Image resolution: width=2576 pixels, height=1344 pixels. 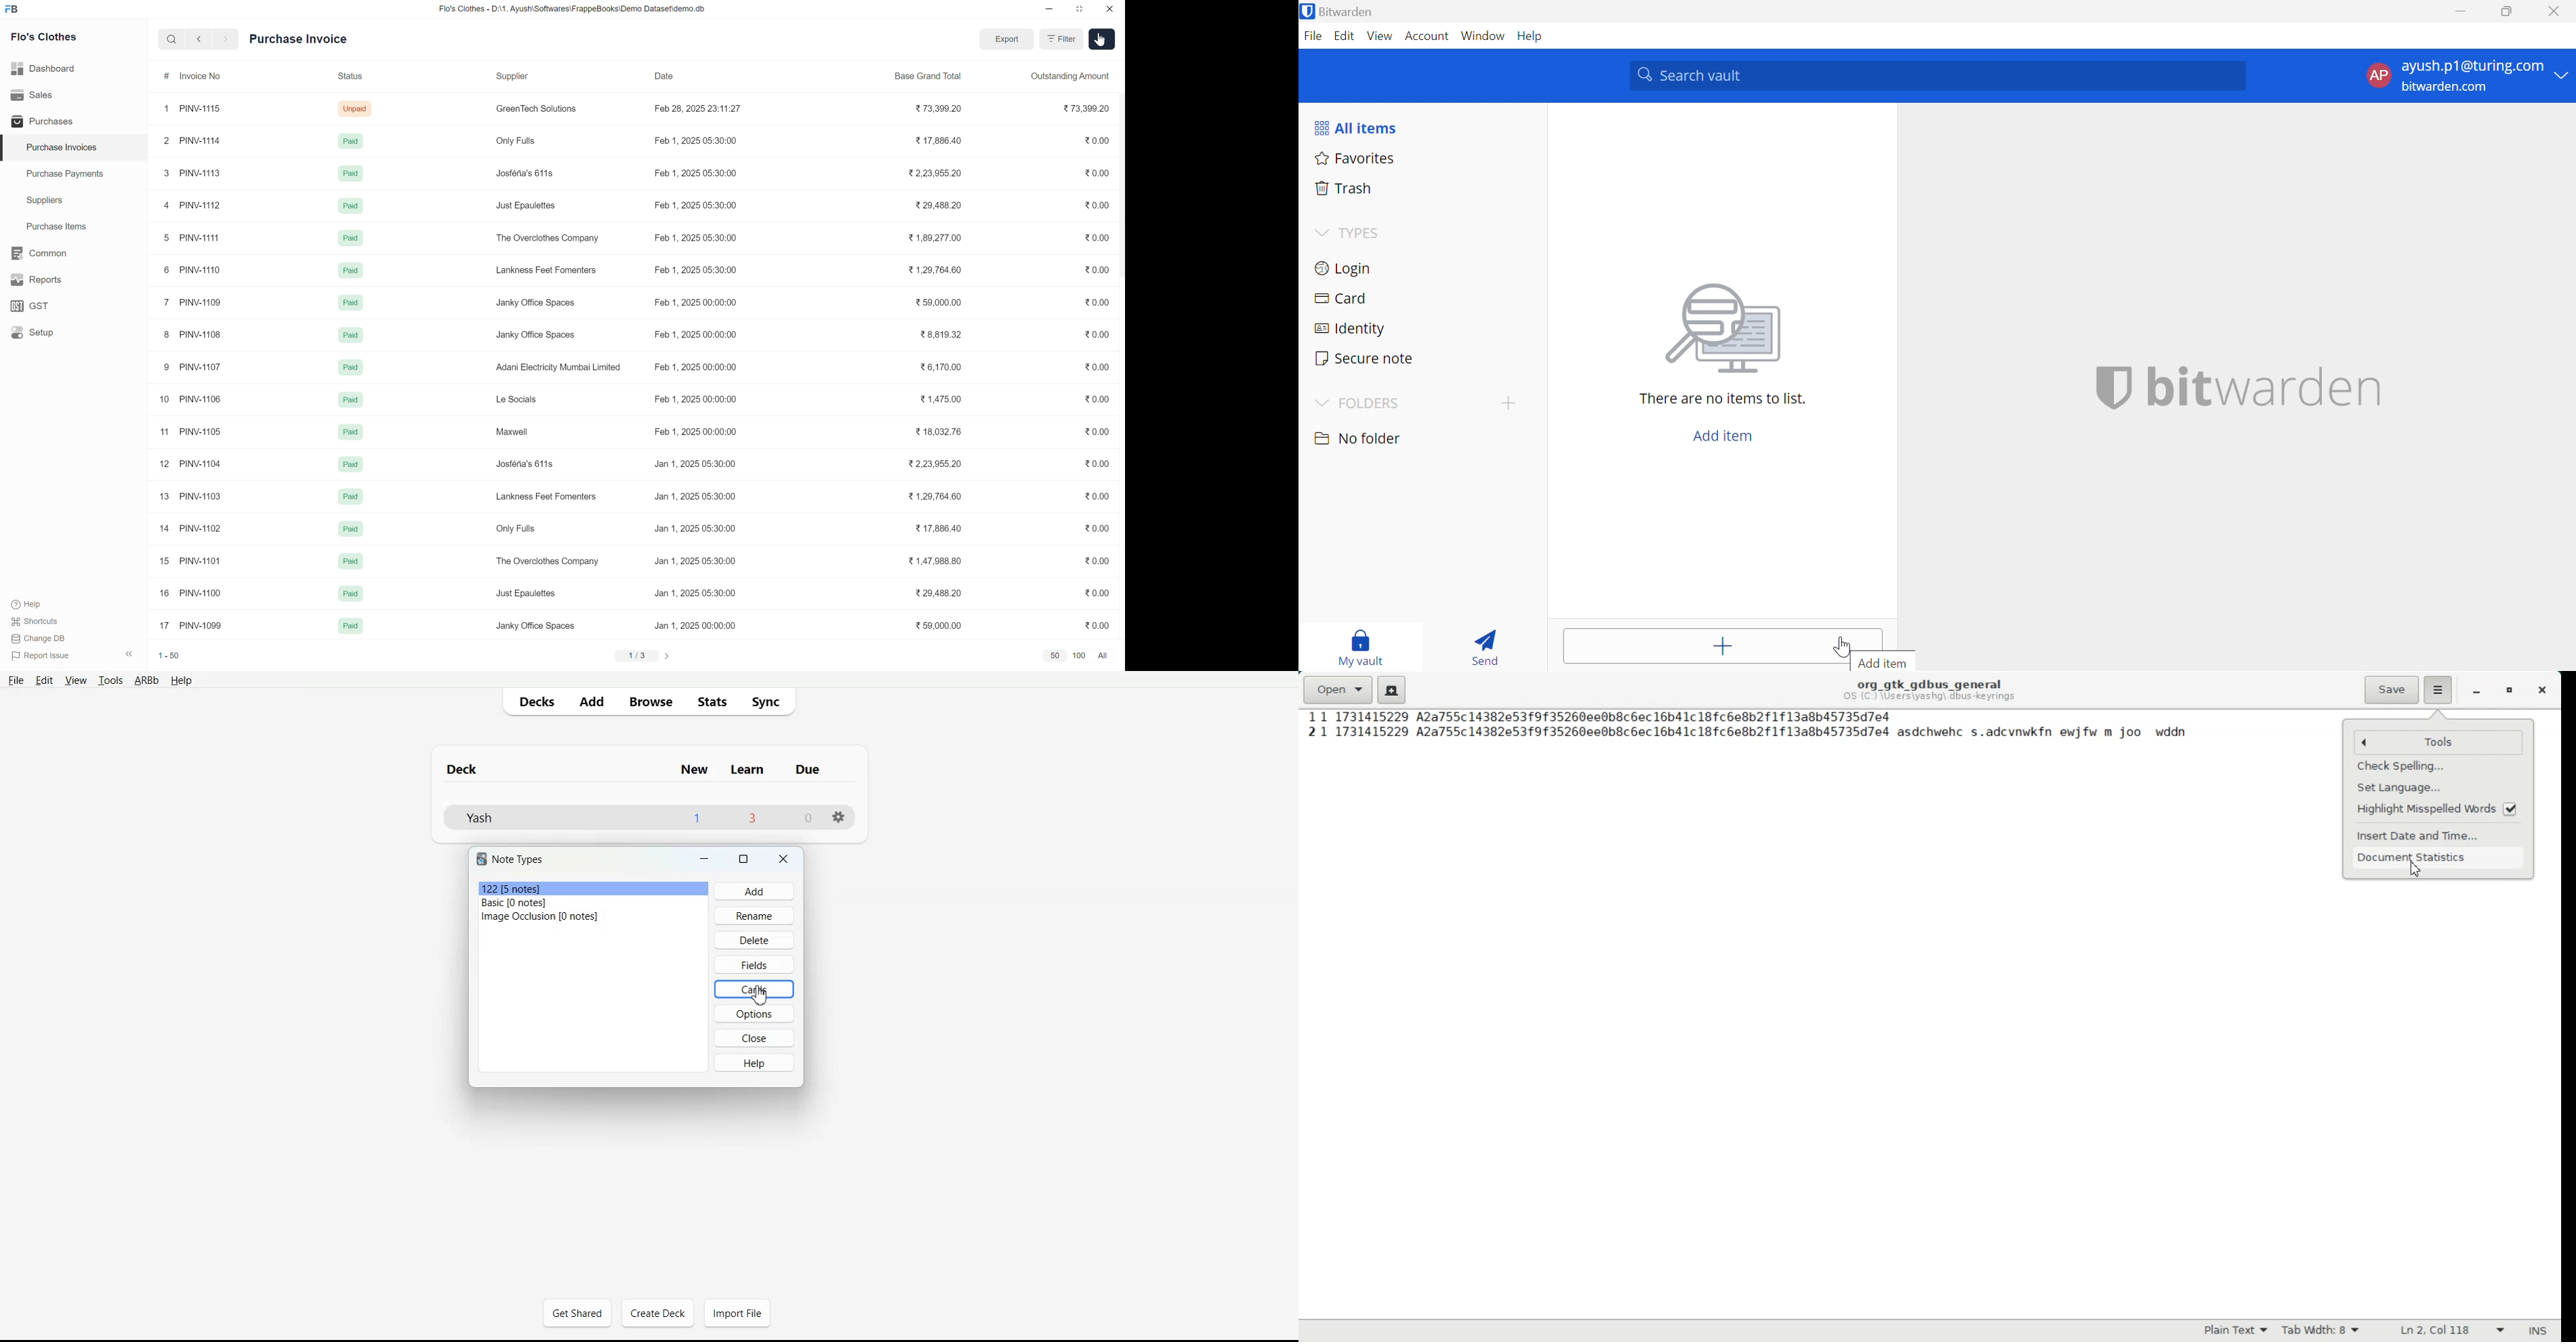 I want to click on Insert Date and Time, so click(x=2440, y=835).